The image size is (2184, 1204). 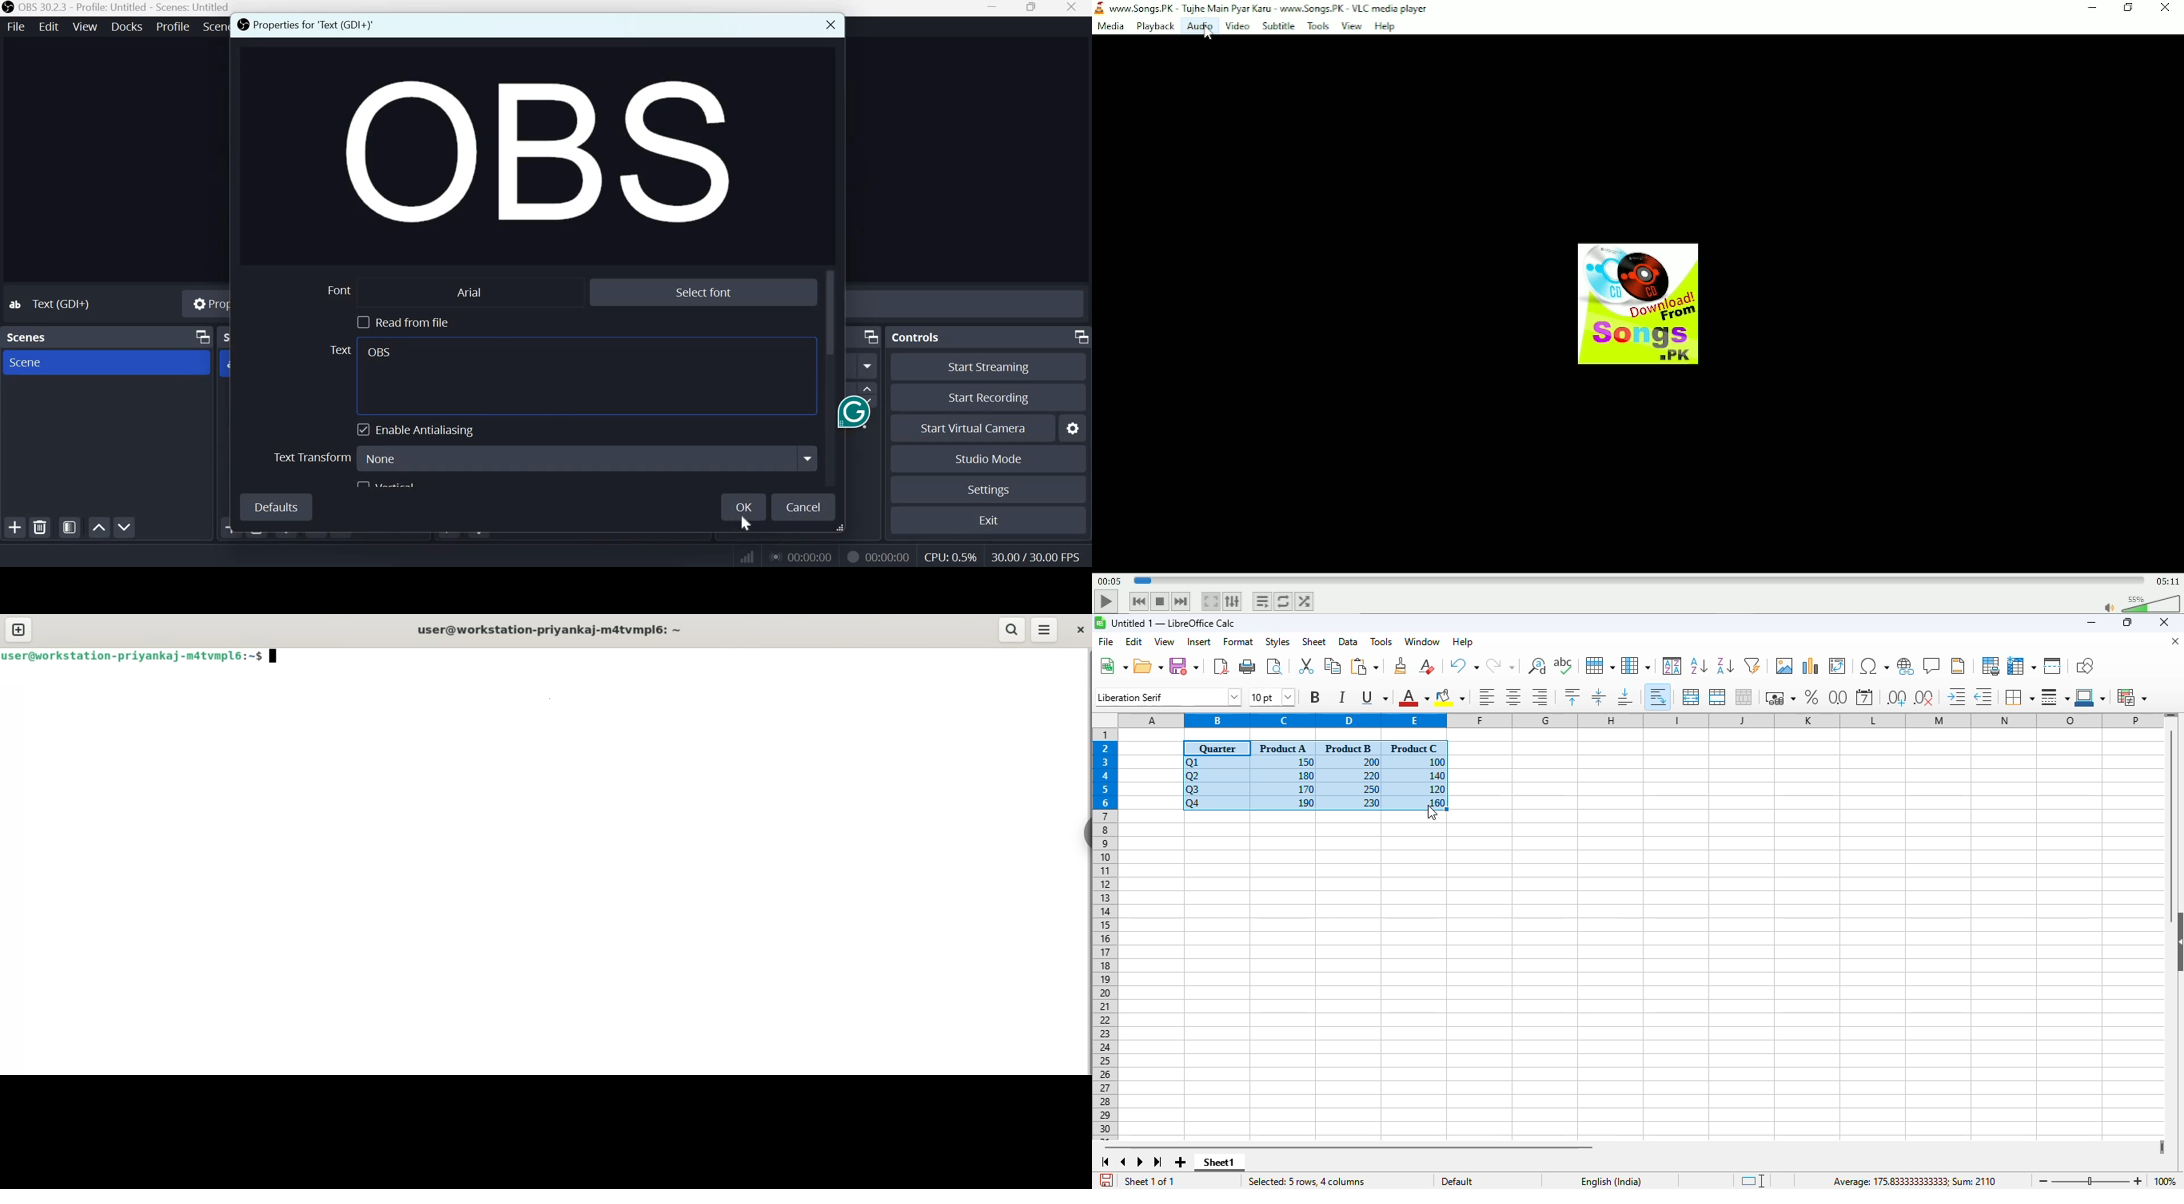 What do you see at coordinates (526, 154) in the screenshot?
I see `OBS` at bounding box center [526, 154].